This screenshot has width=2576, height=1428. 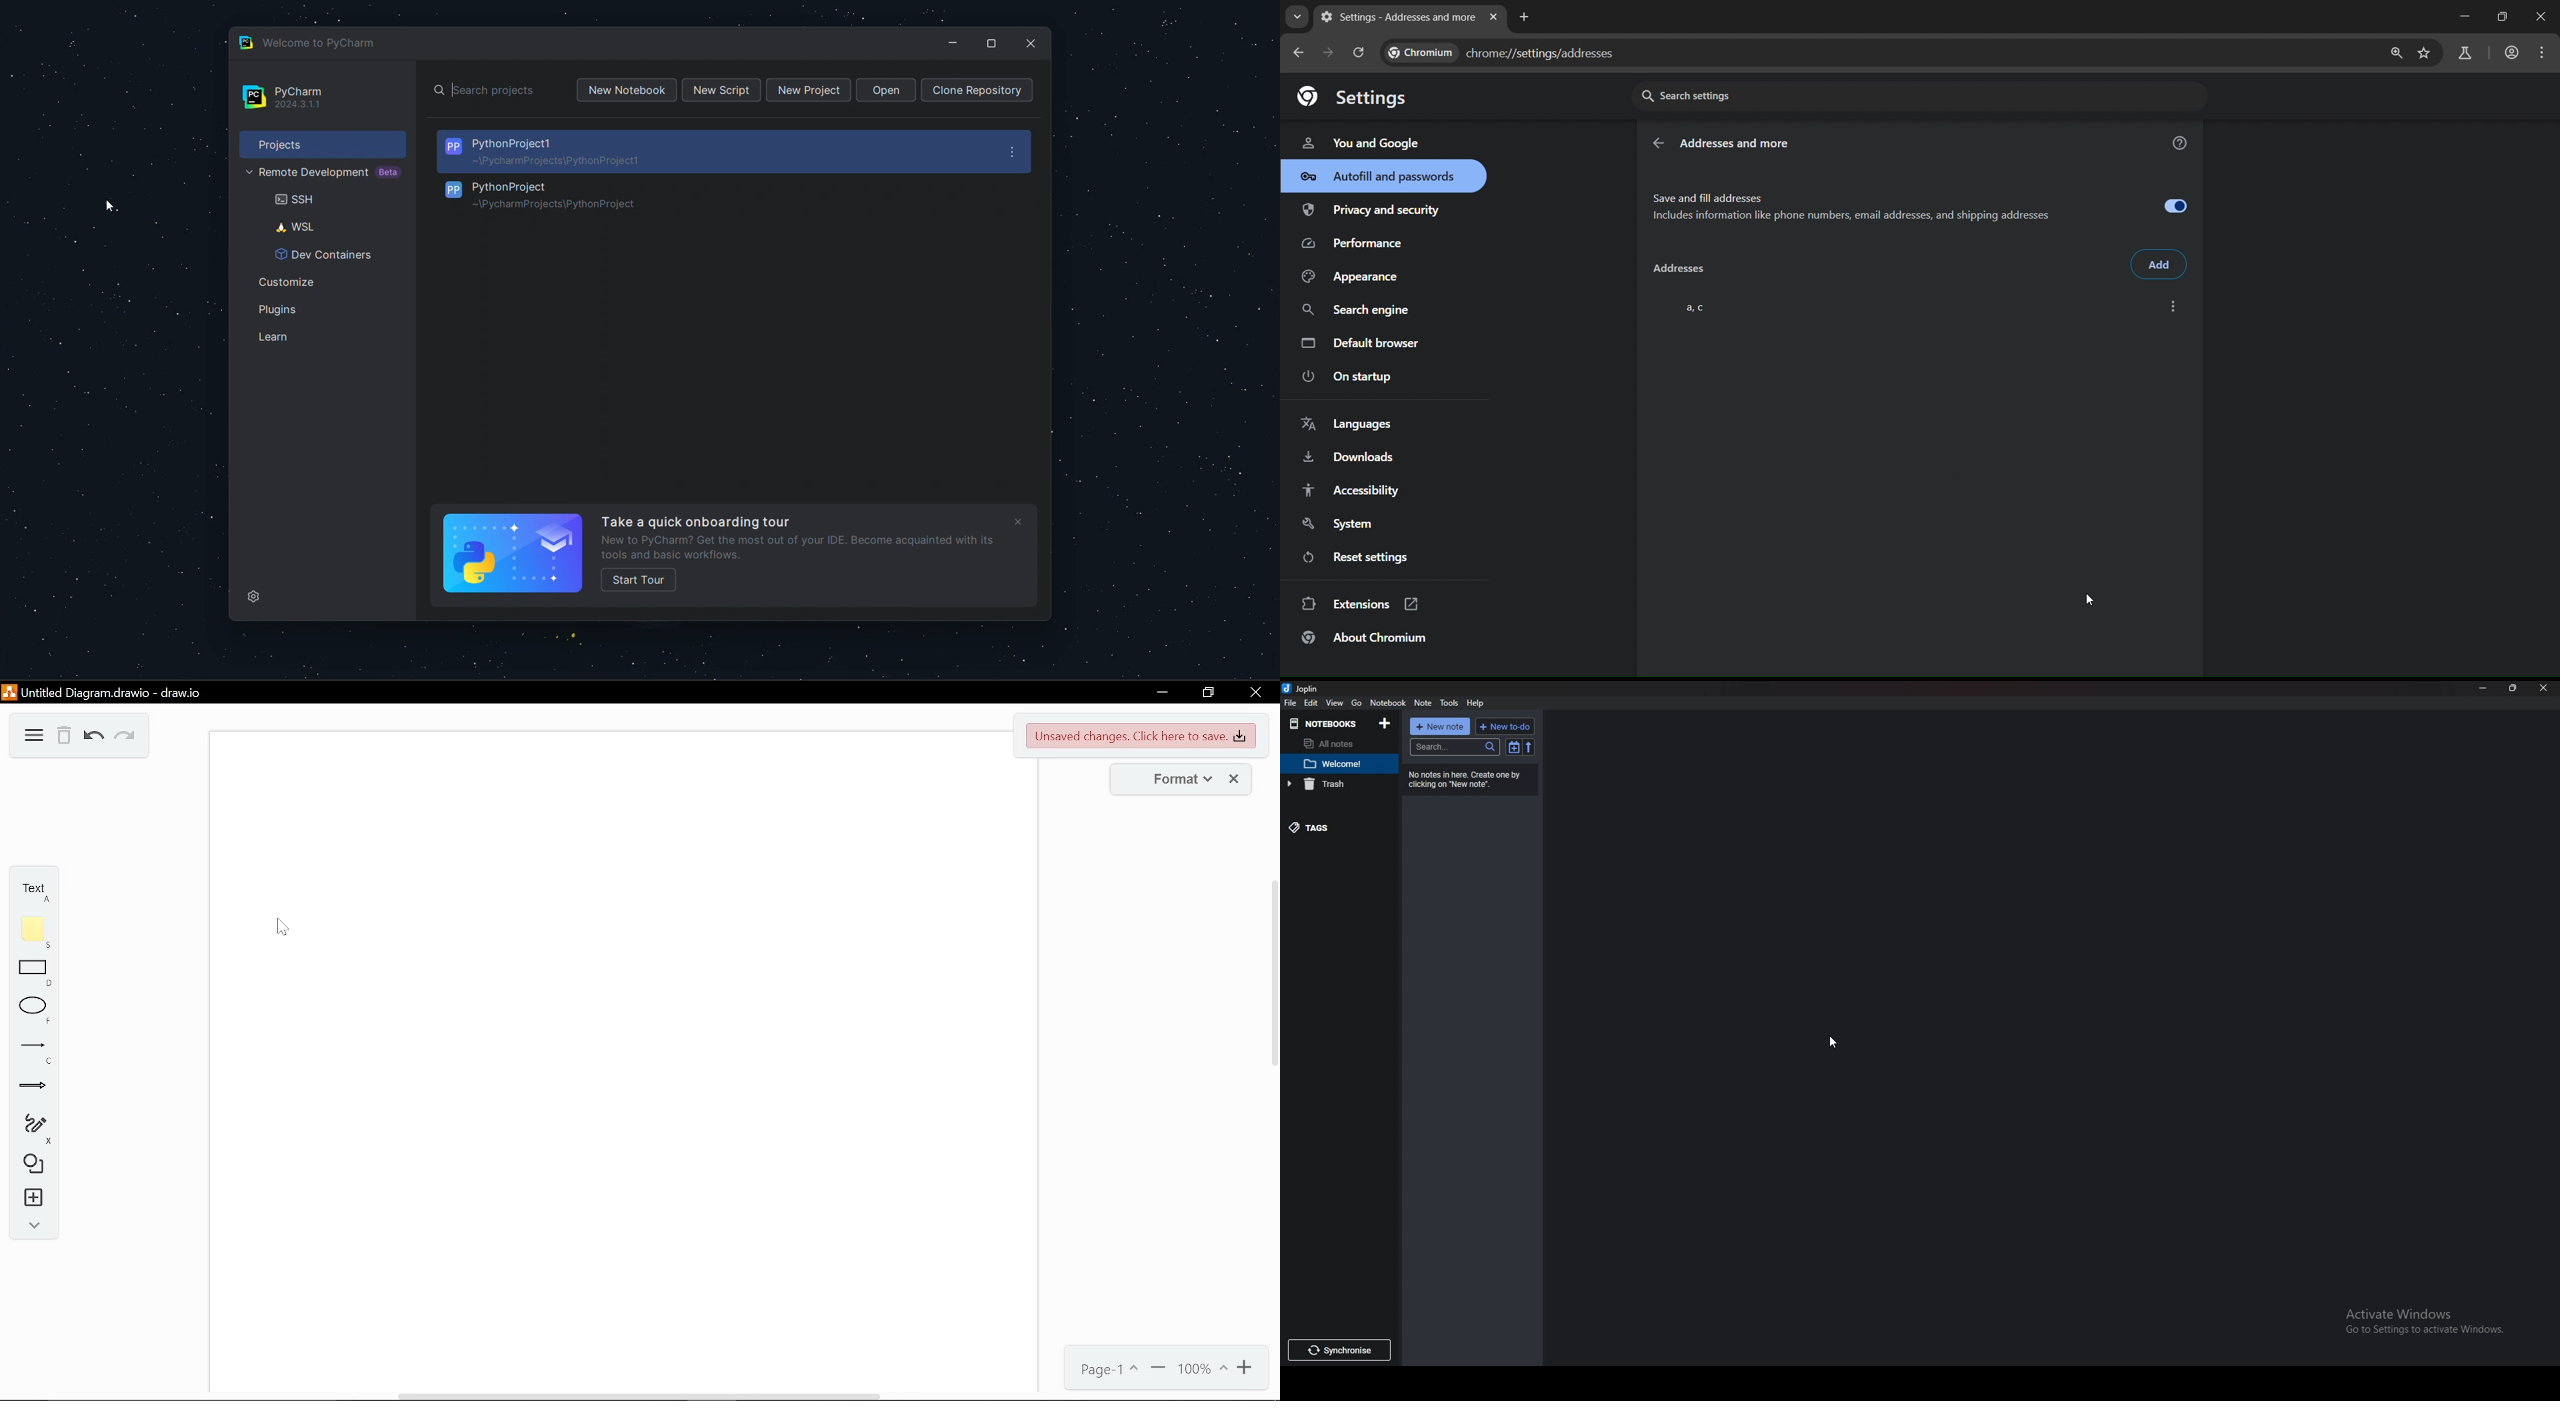 I want to click on Info, so click(x=1469, y=780).